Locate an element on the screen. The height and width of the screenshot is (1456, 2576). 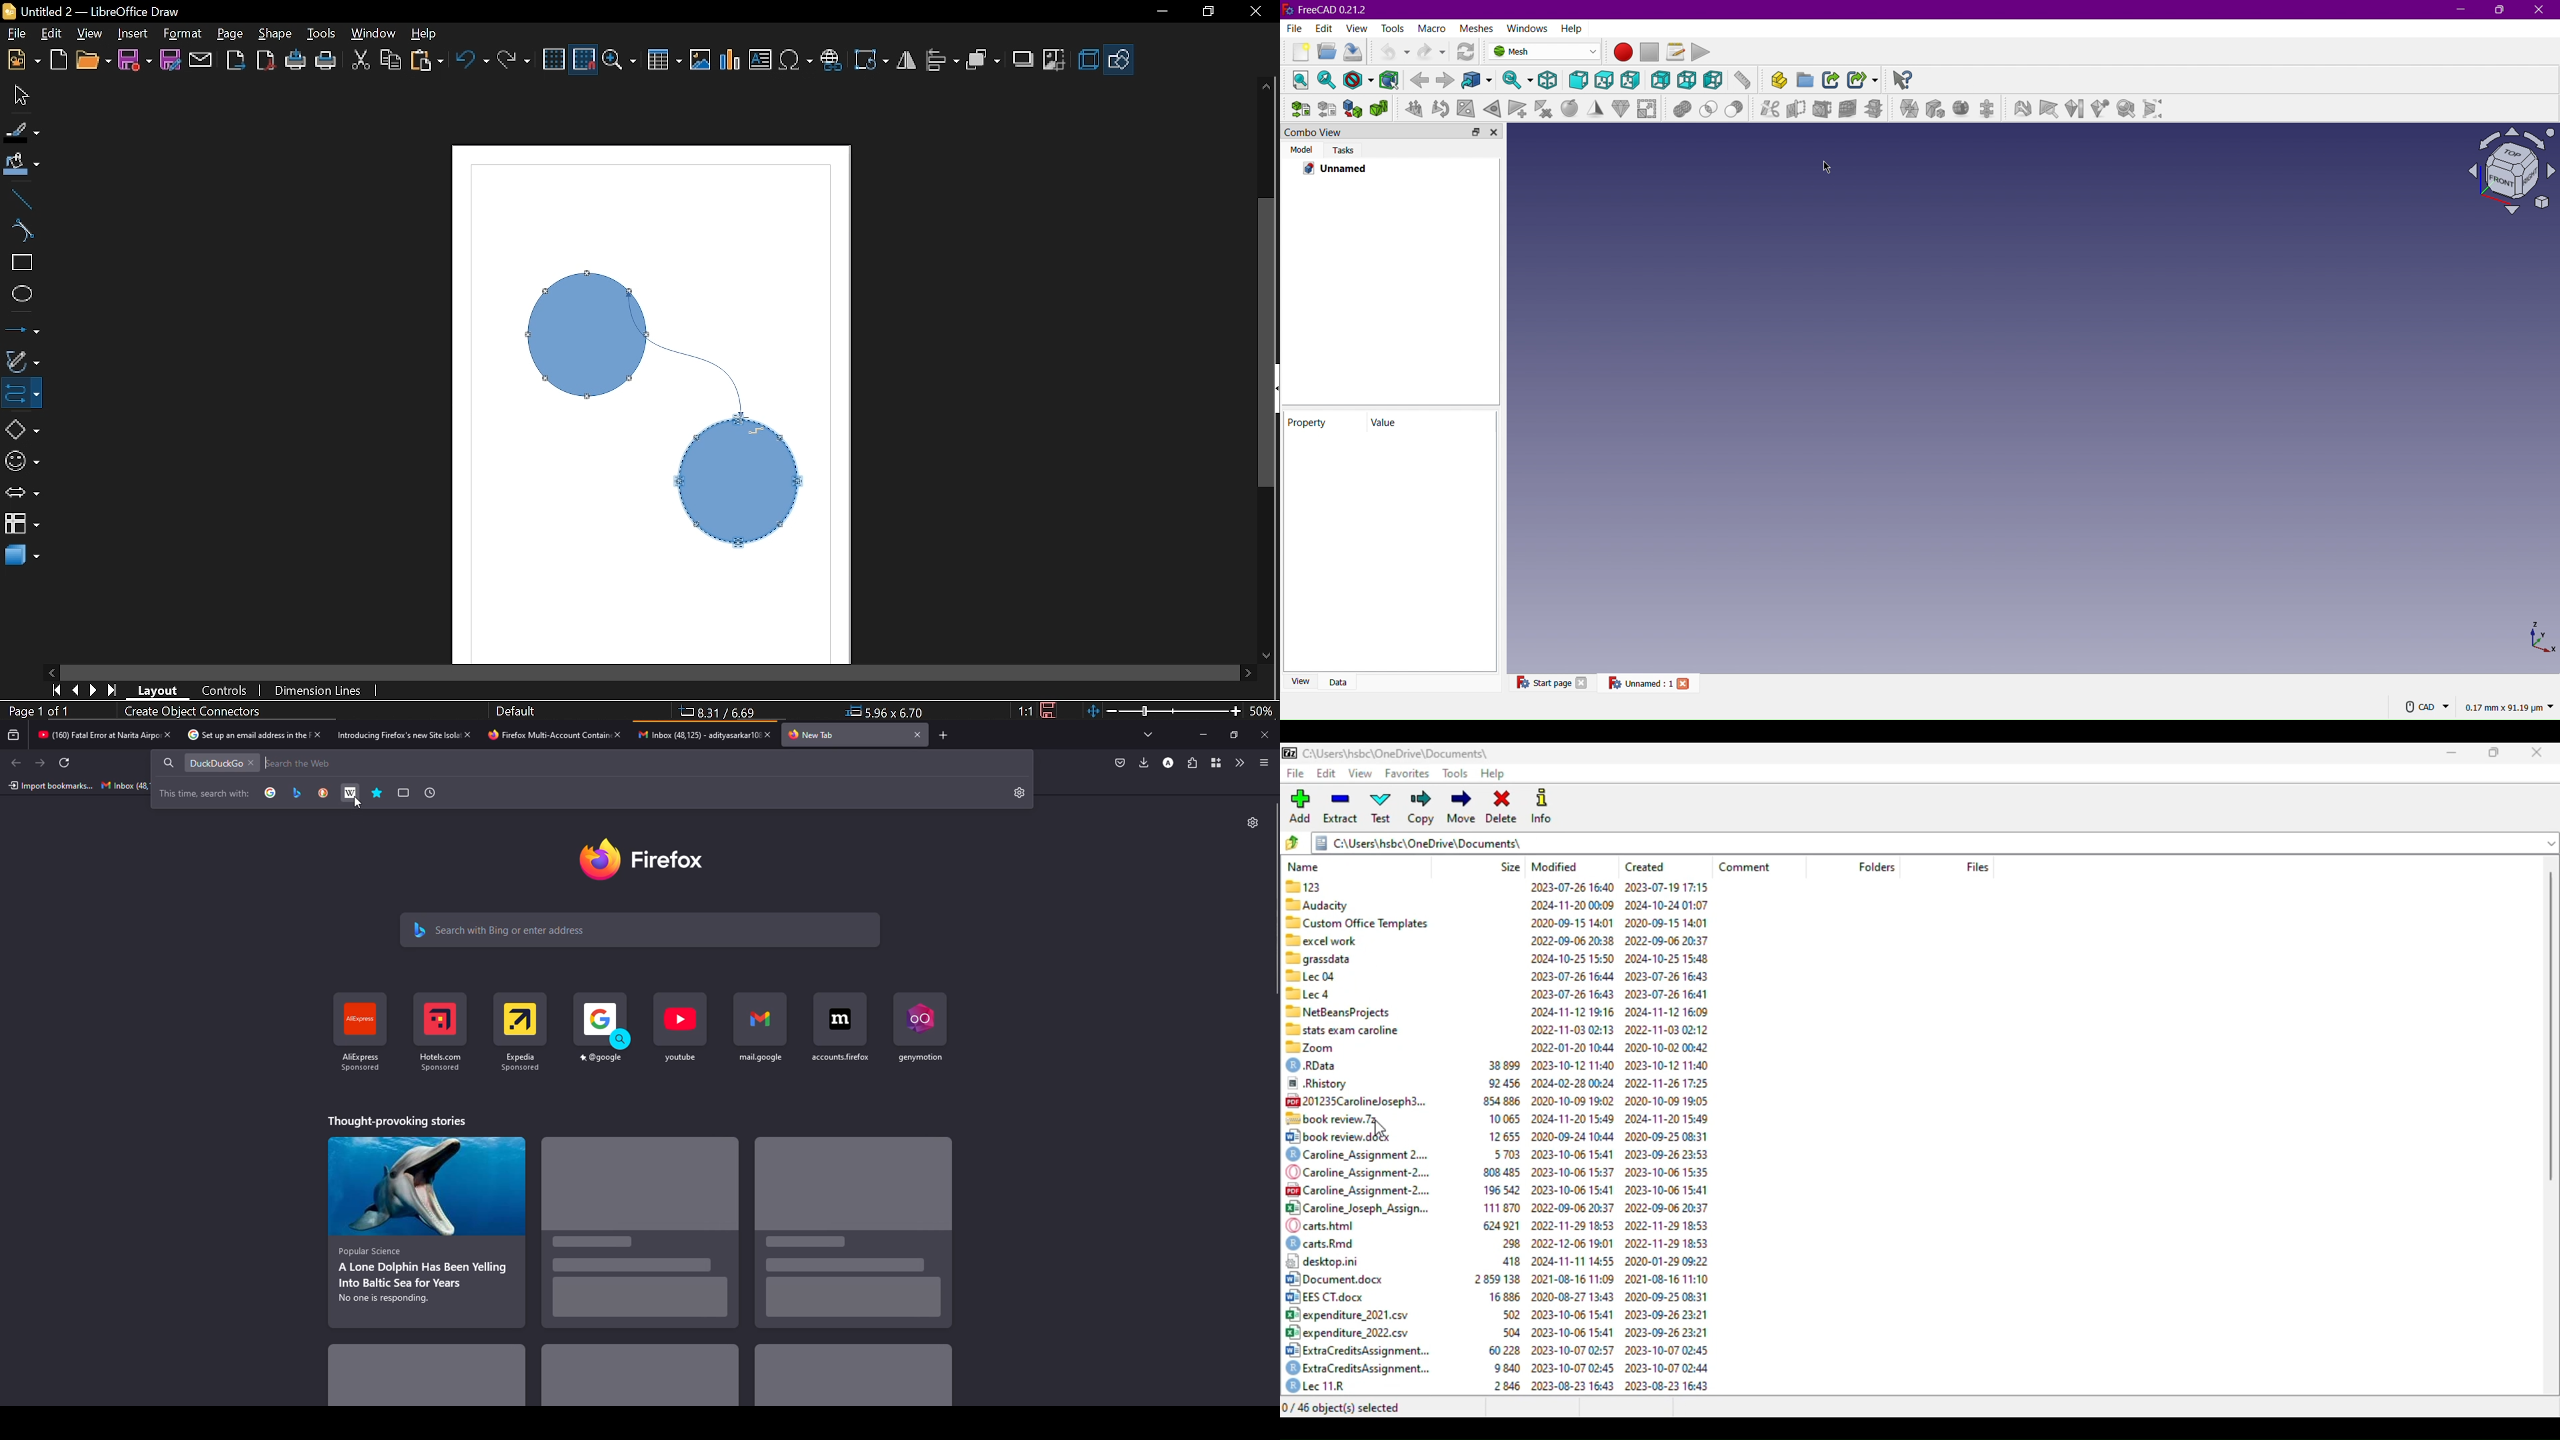
shortcut is located at coordinates (523, 1037).